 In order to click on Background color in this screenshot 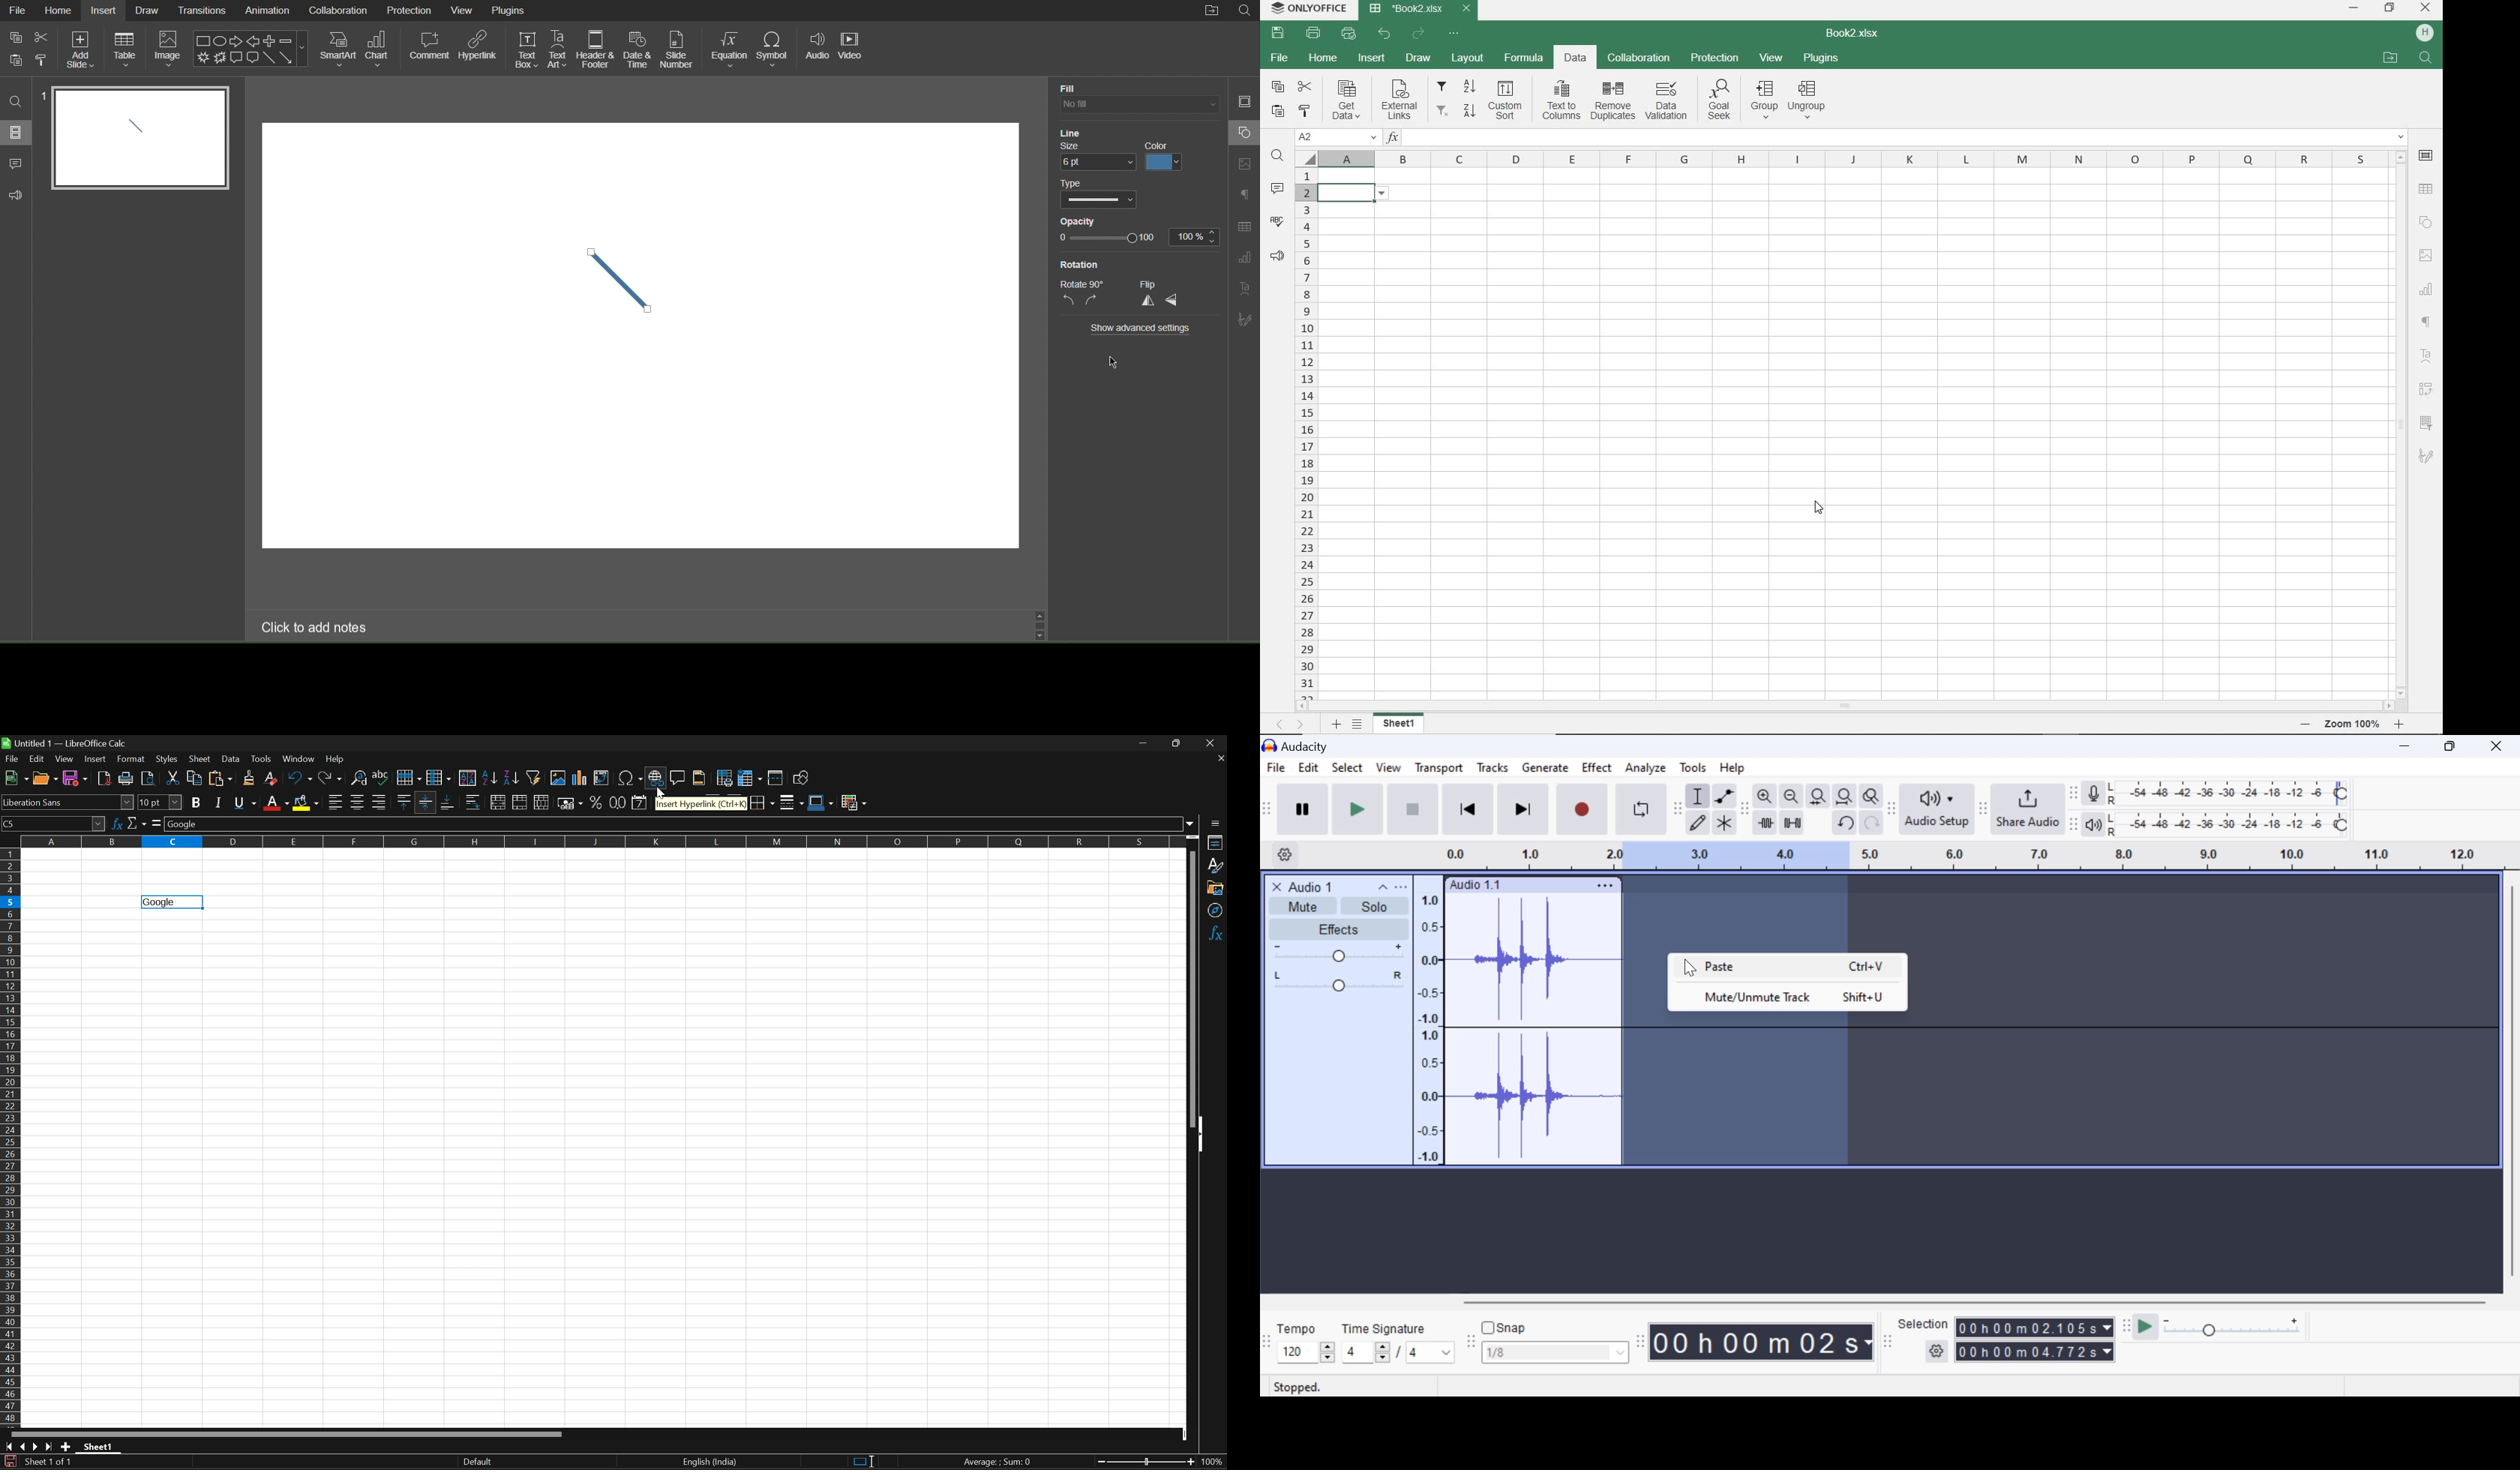, I will do `click(307, 803)`.